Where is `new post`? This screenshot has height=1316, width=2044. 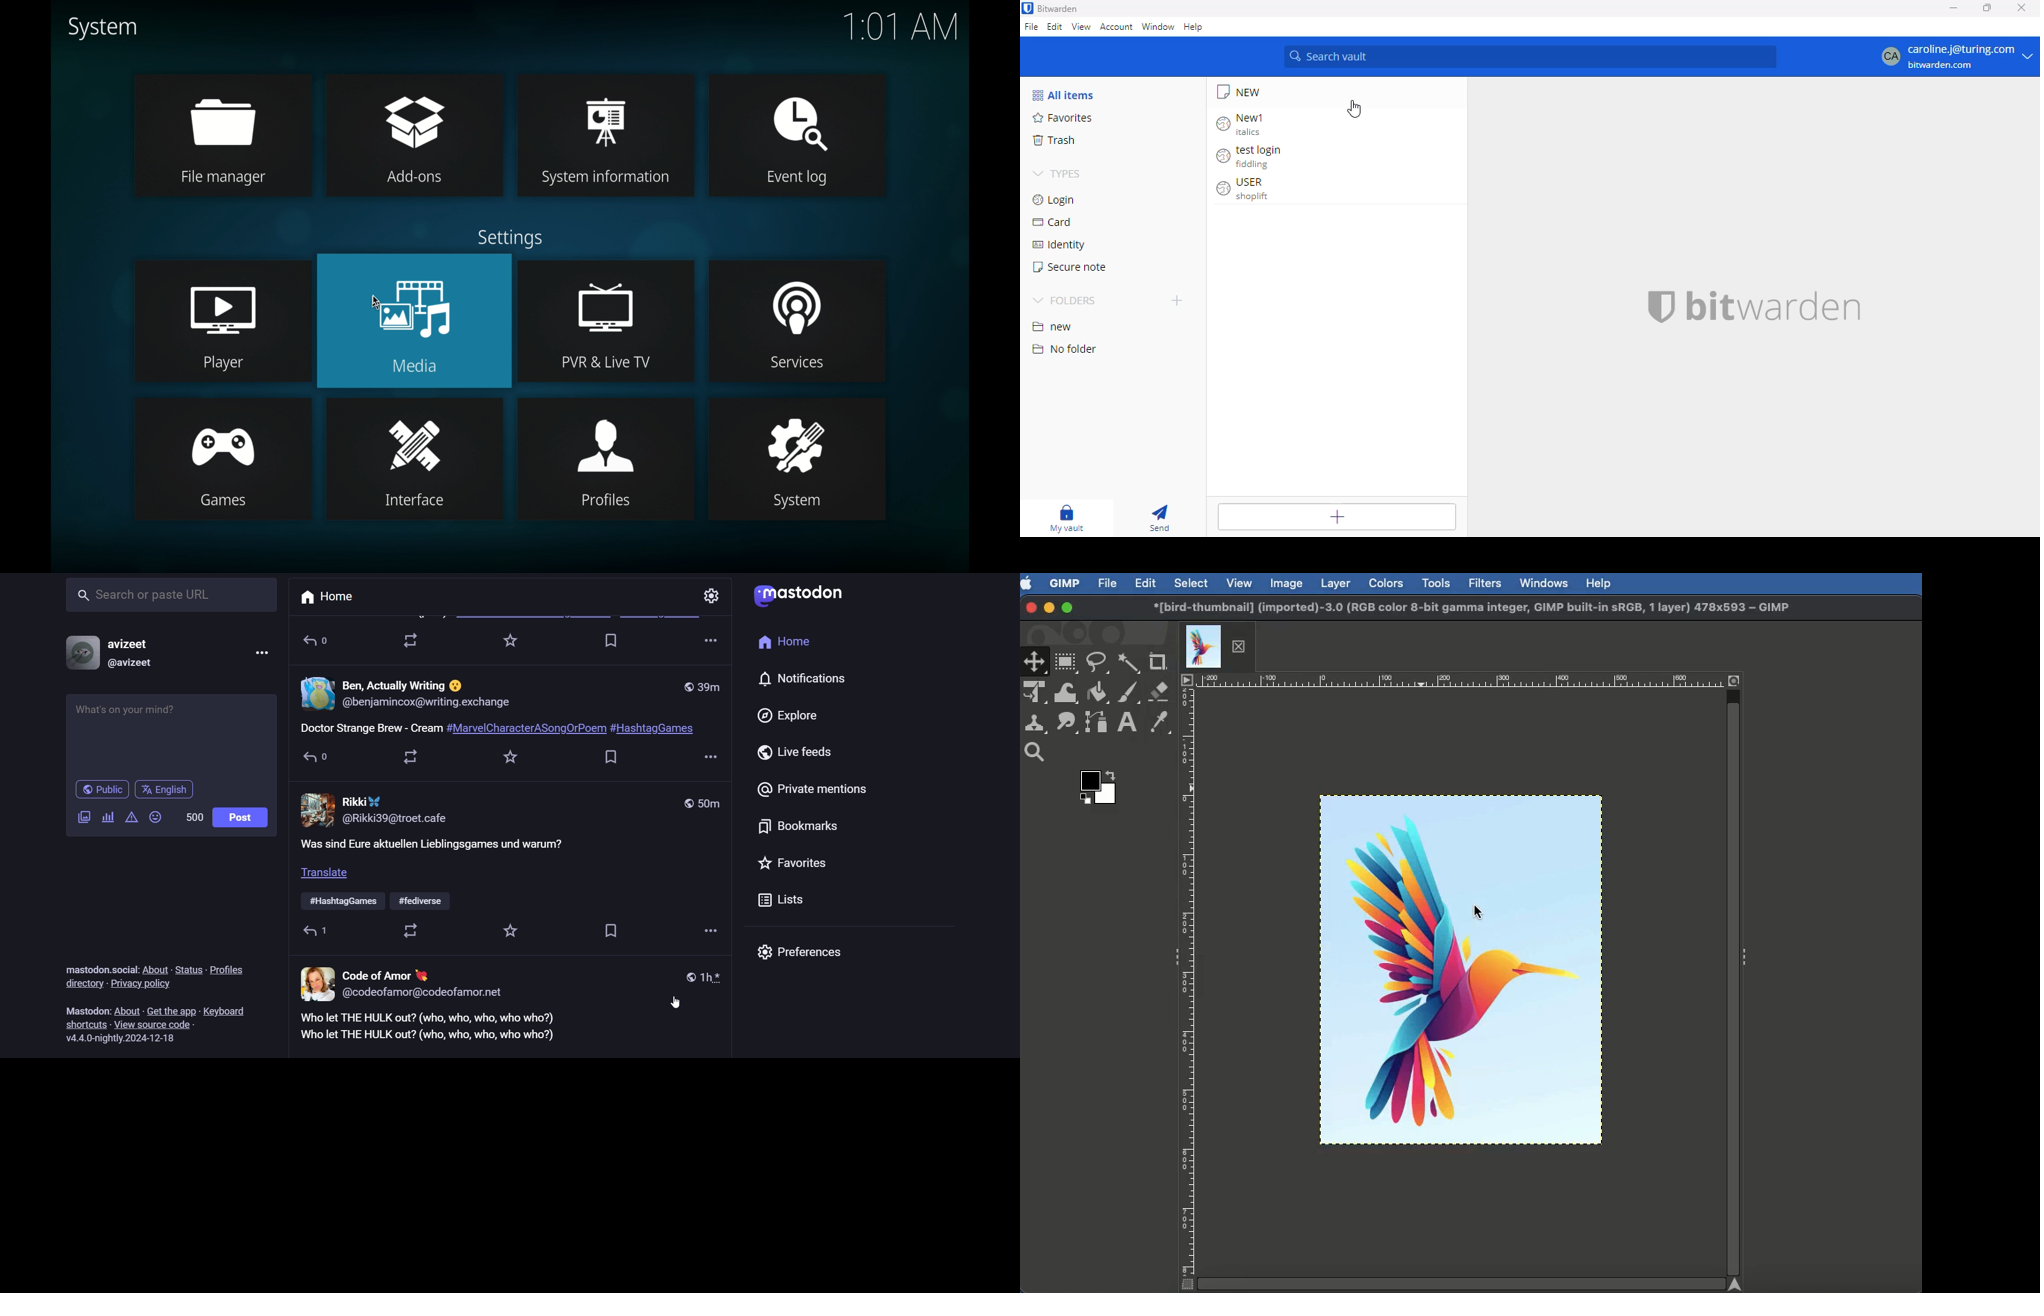 new post is located at coordinates (500, 729).